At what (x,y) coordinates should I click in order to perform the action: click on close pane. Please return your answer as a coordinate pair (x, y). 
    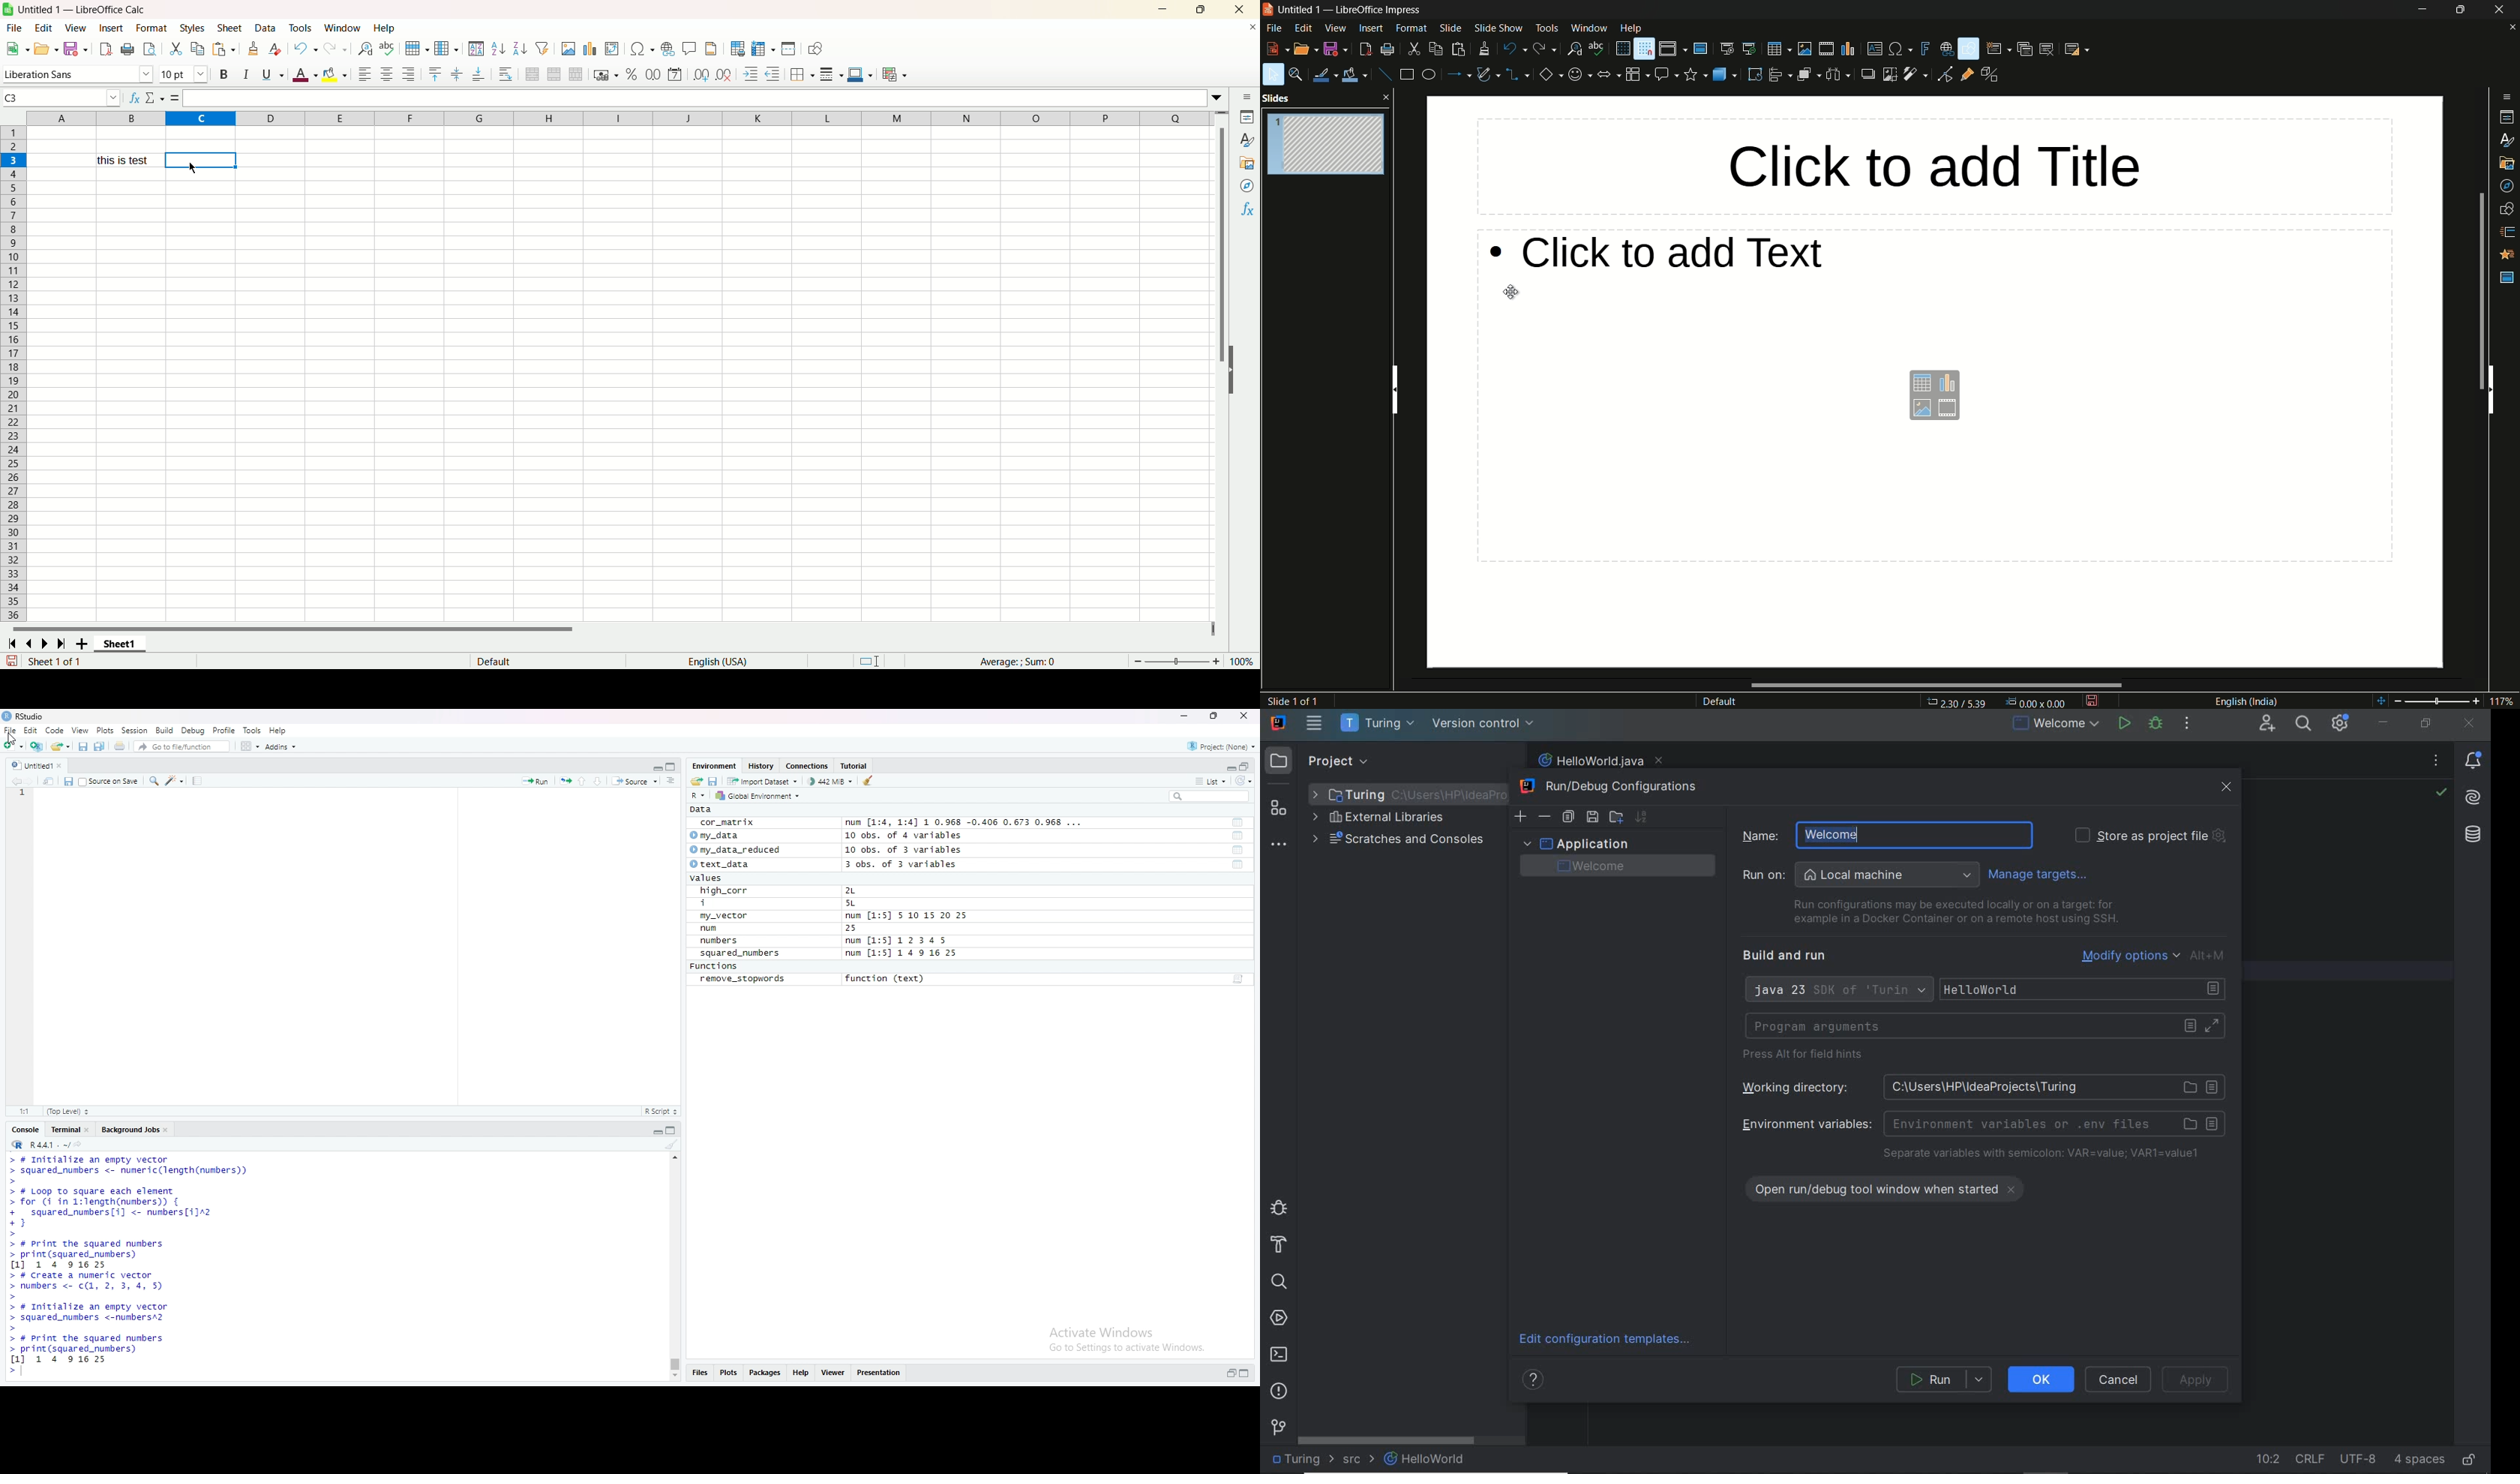
    Looking at the image, I should click on (1385, 98).